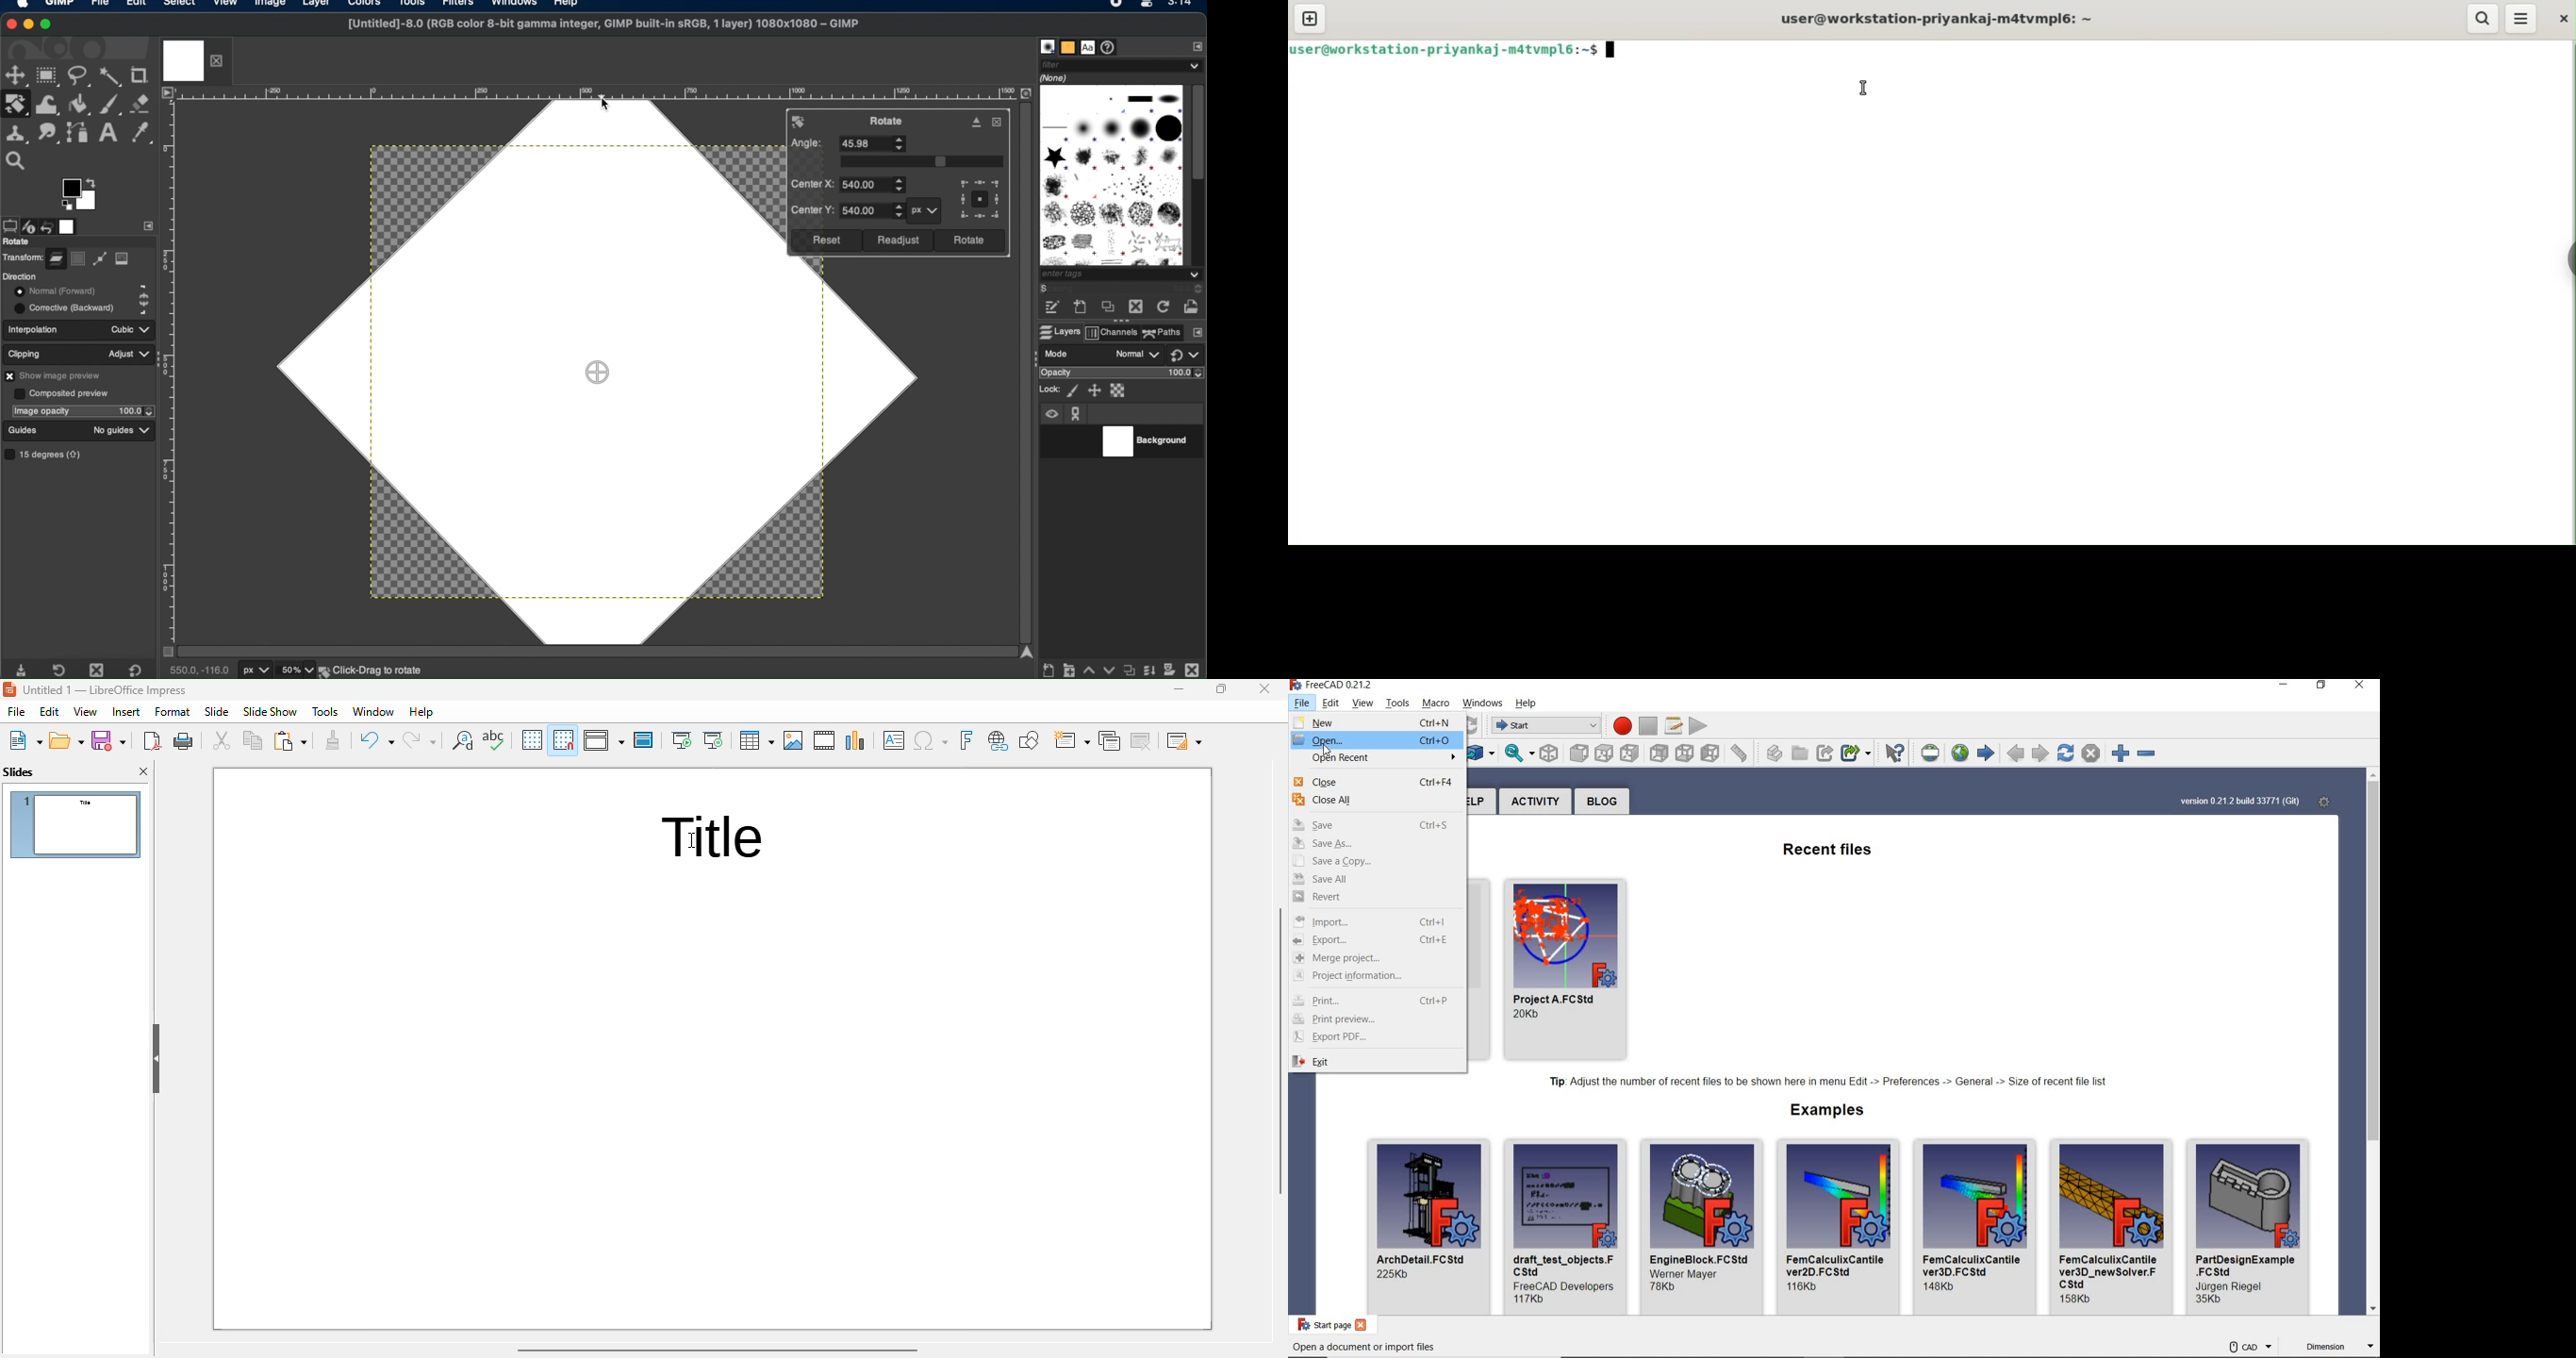 This screenshot has width=2576, height=1372. I want to click on refresh brushes, so click(1161, 307).